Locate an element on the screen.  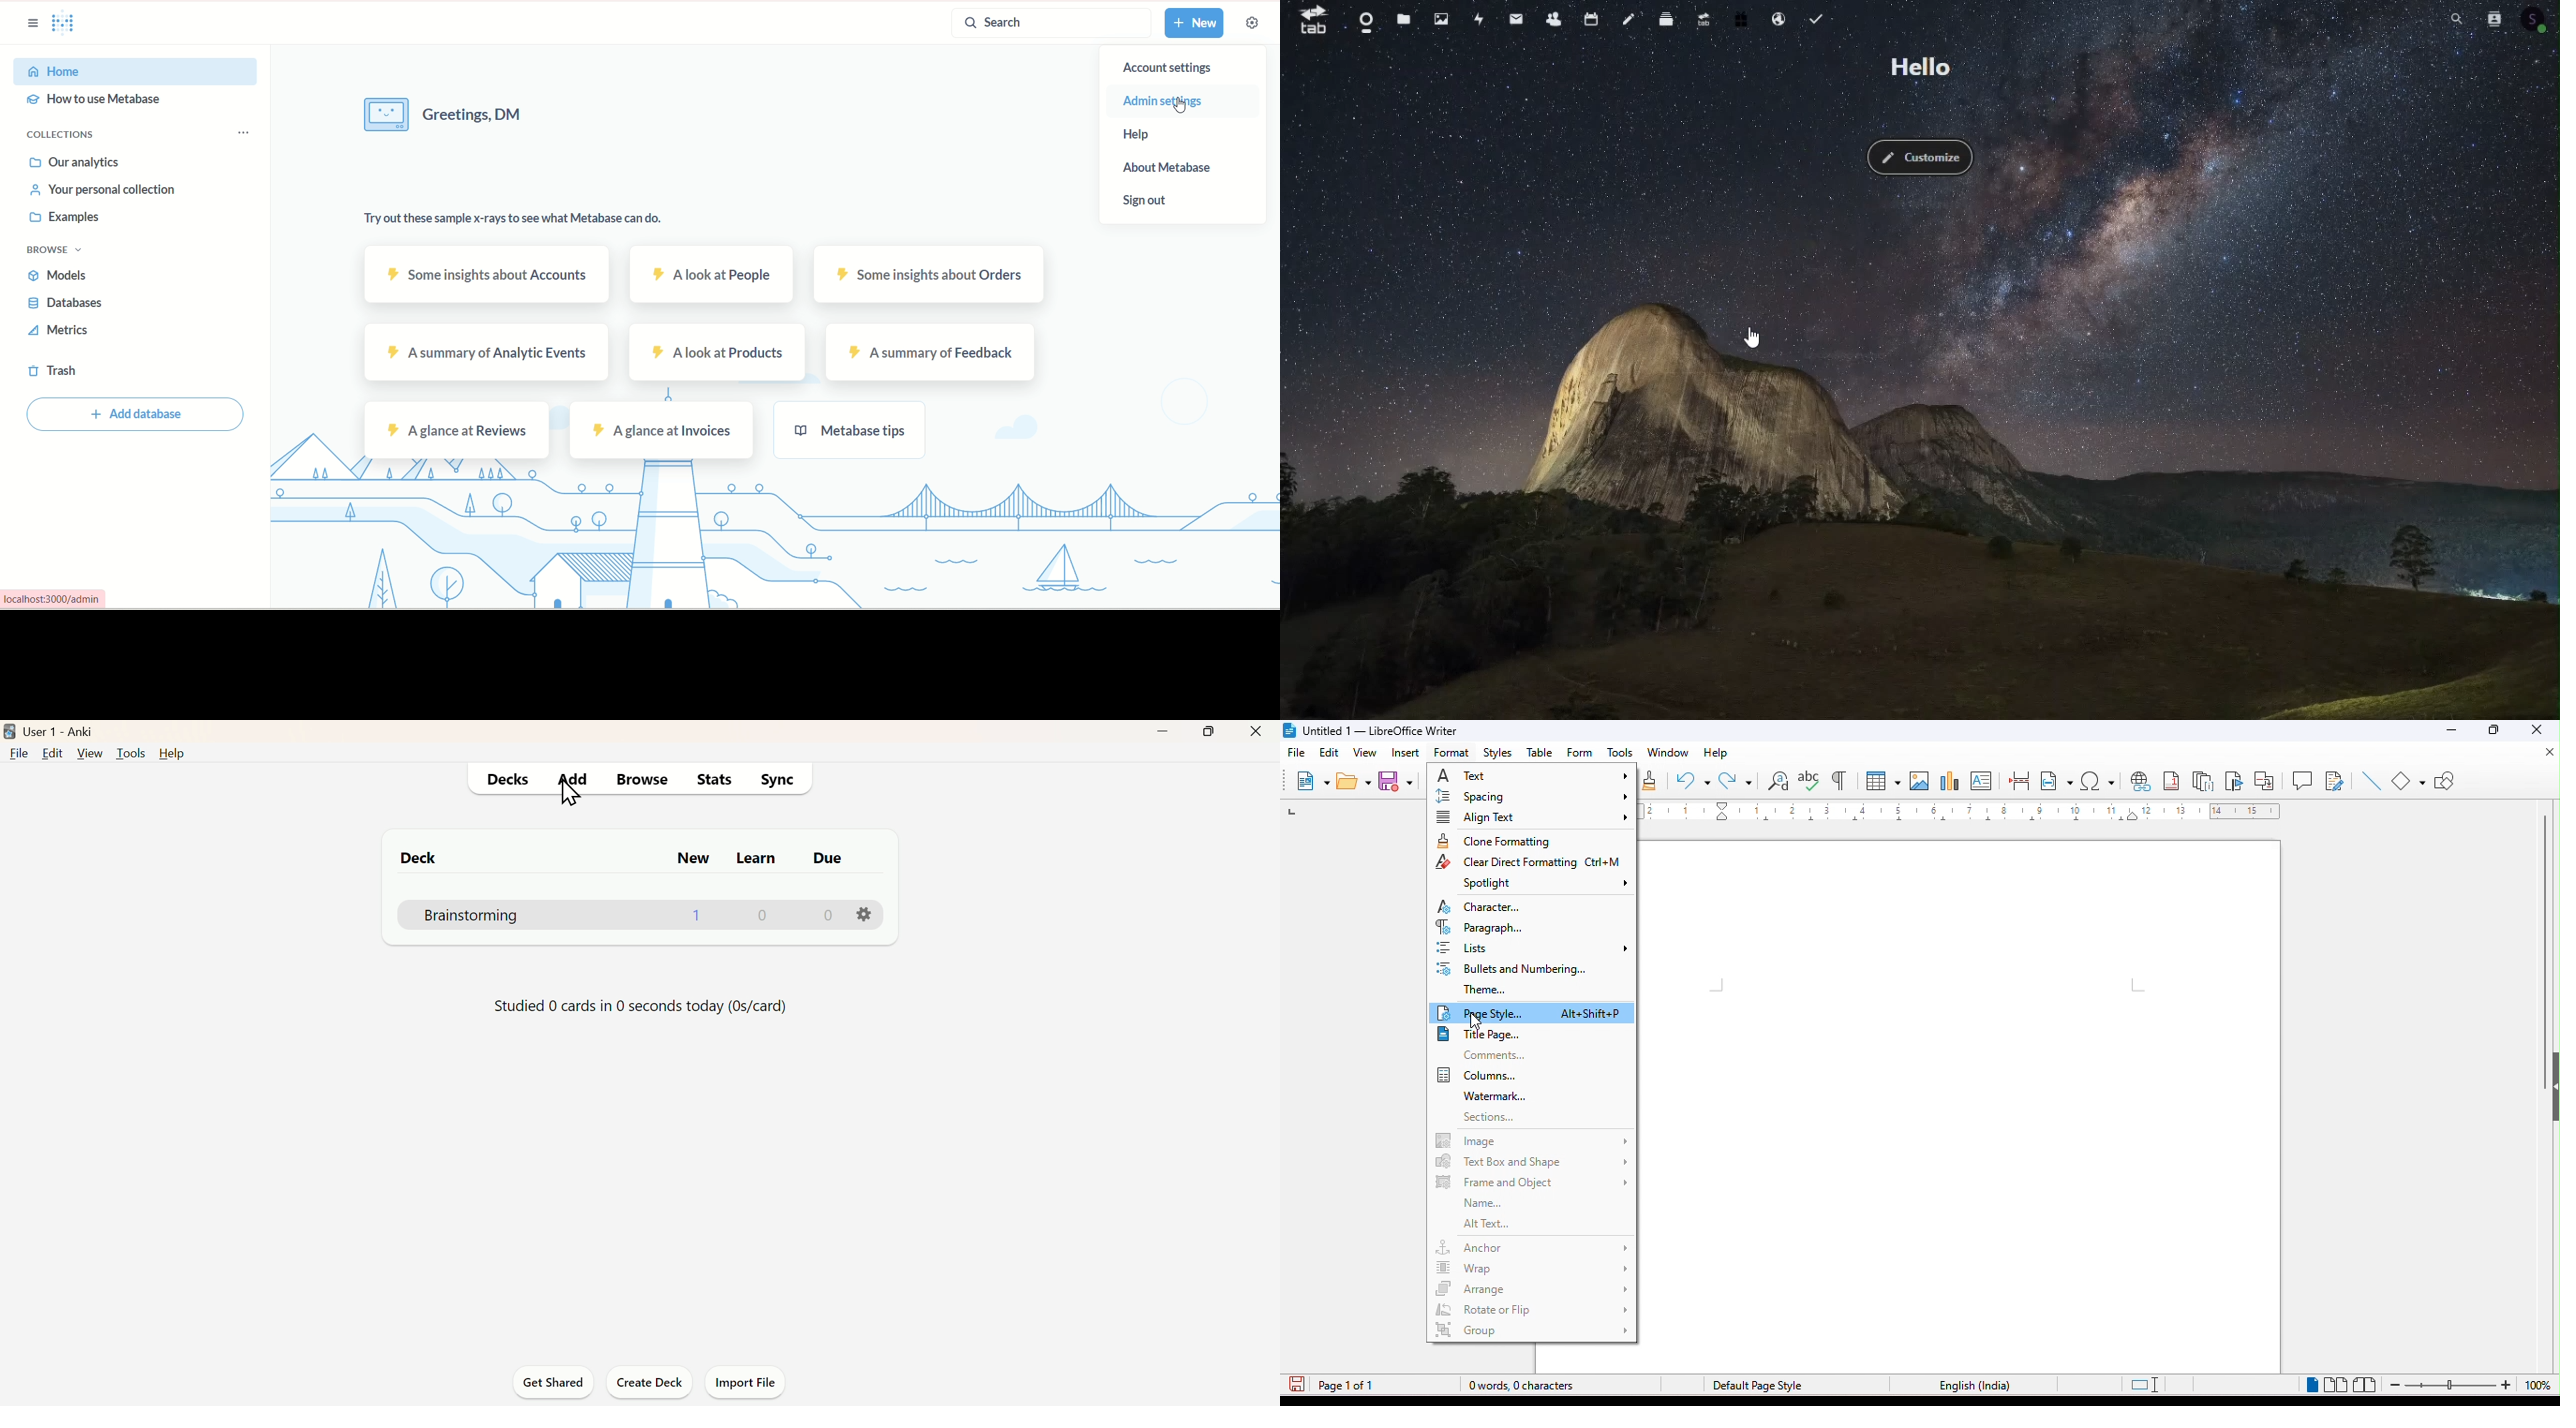
 is located at coordinates (175, 753).